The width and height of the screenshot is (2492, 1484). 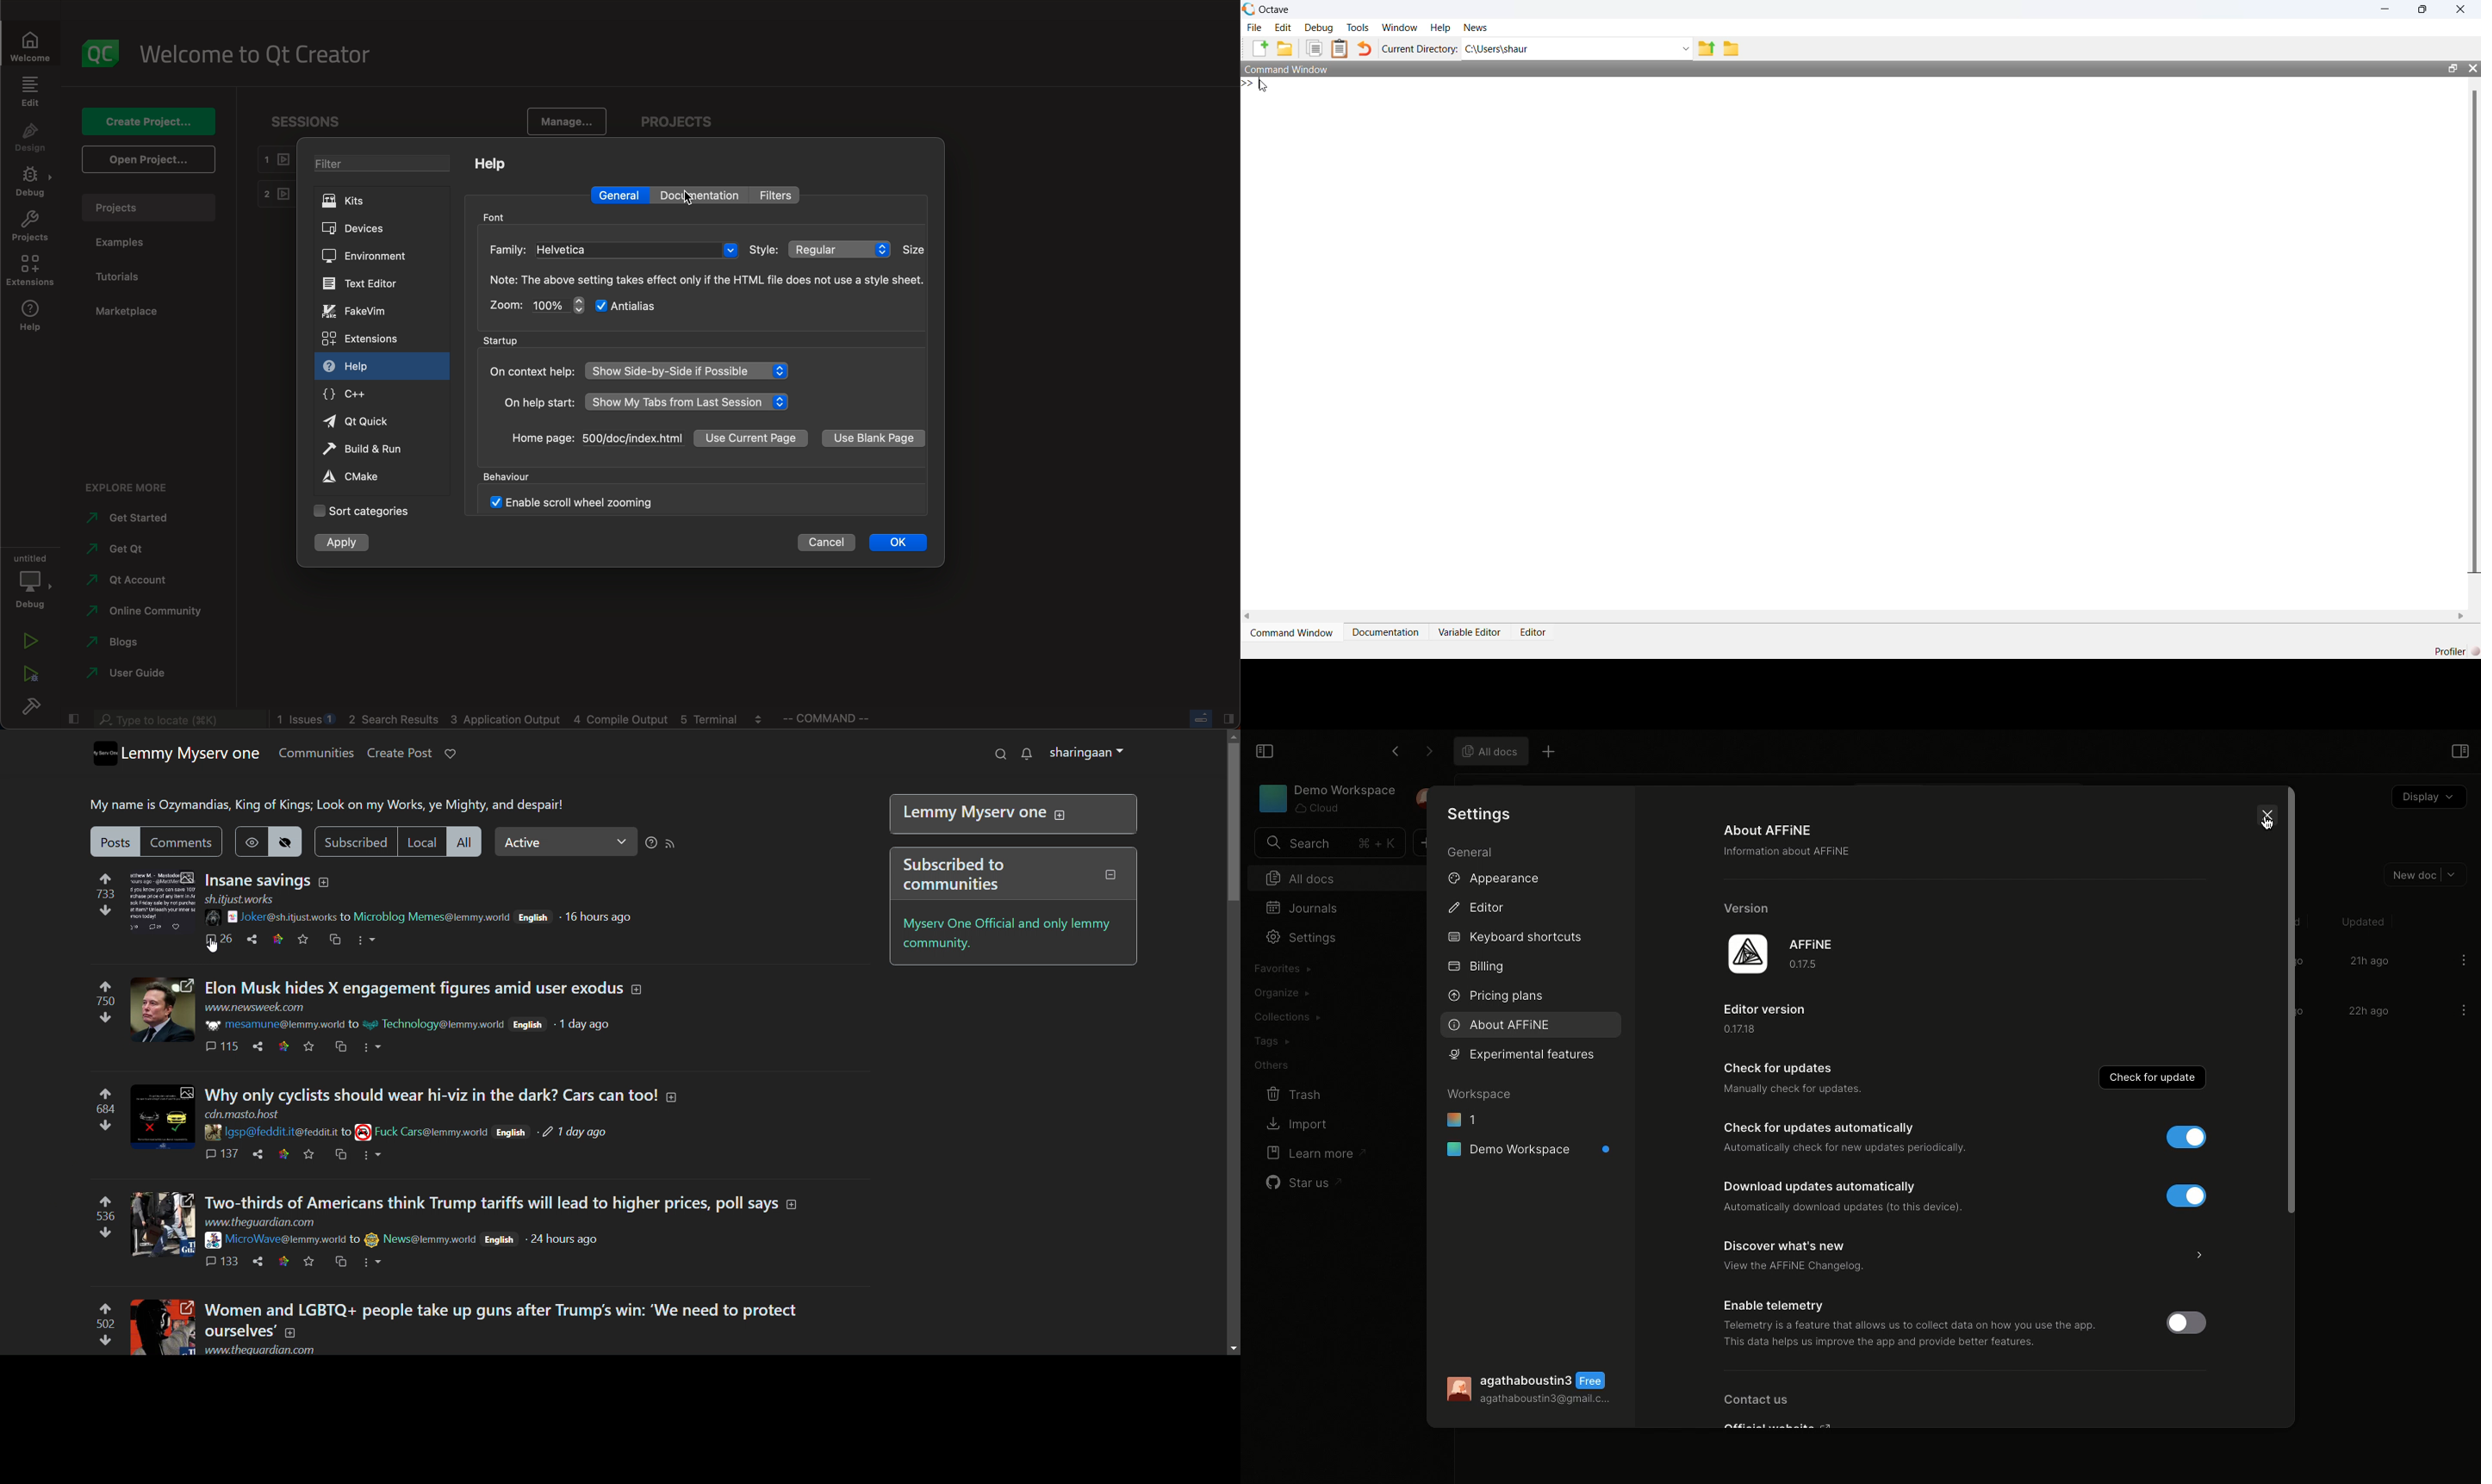 What do you see at coordinates (1440, 28) in the screenshot?
I see `help` at bounding box center [1440, 28].